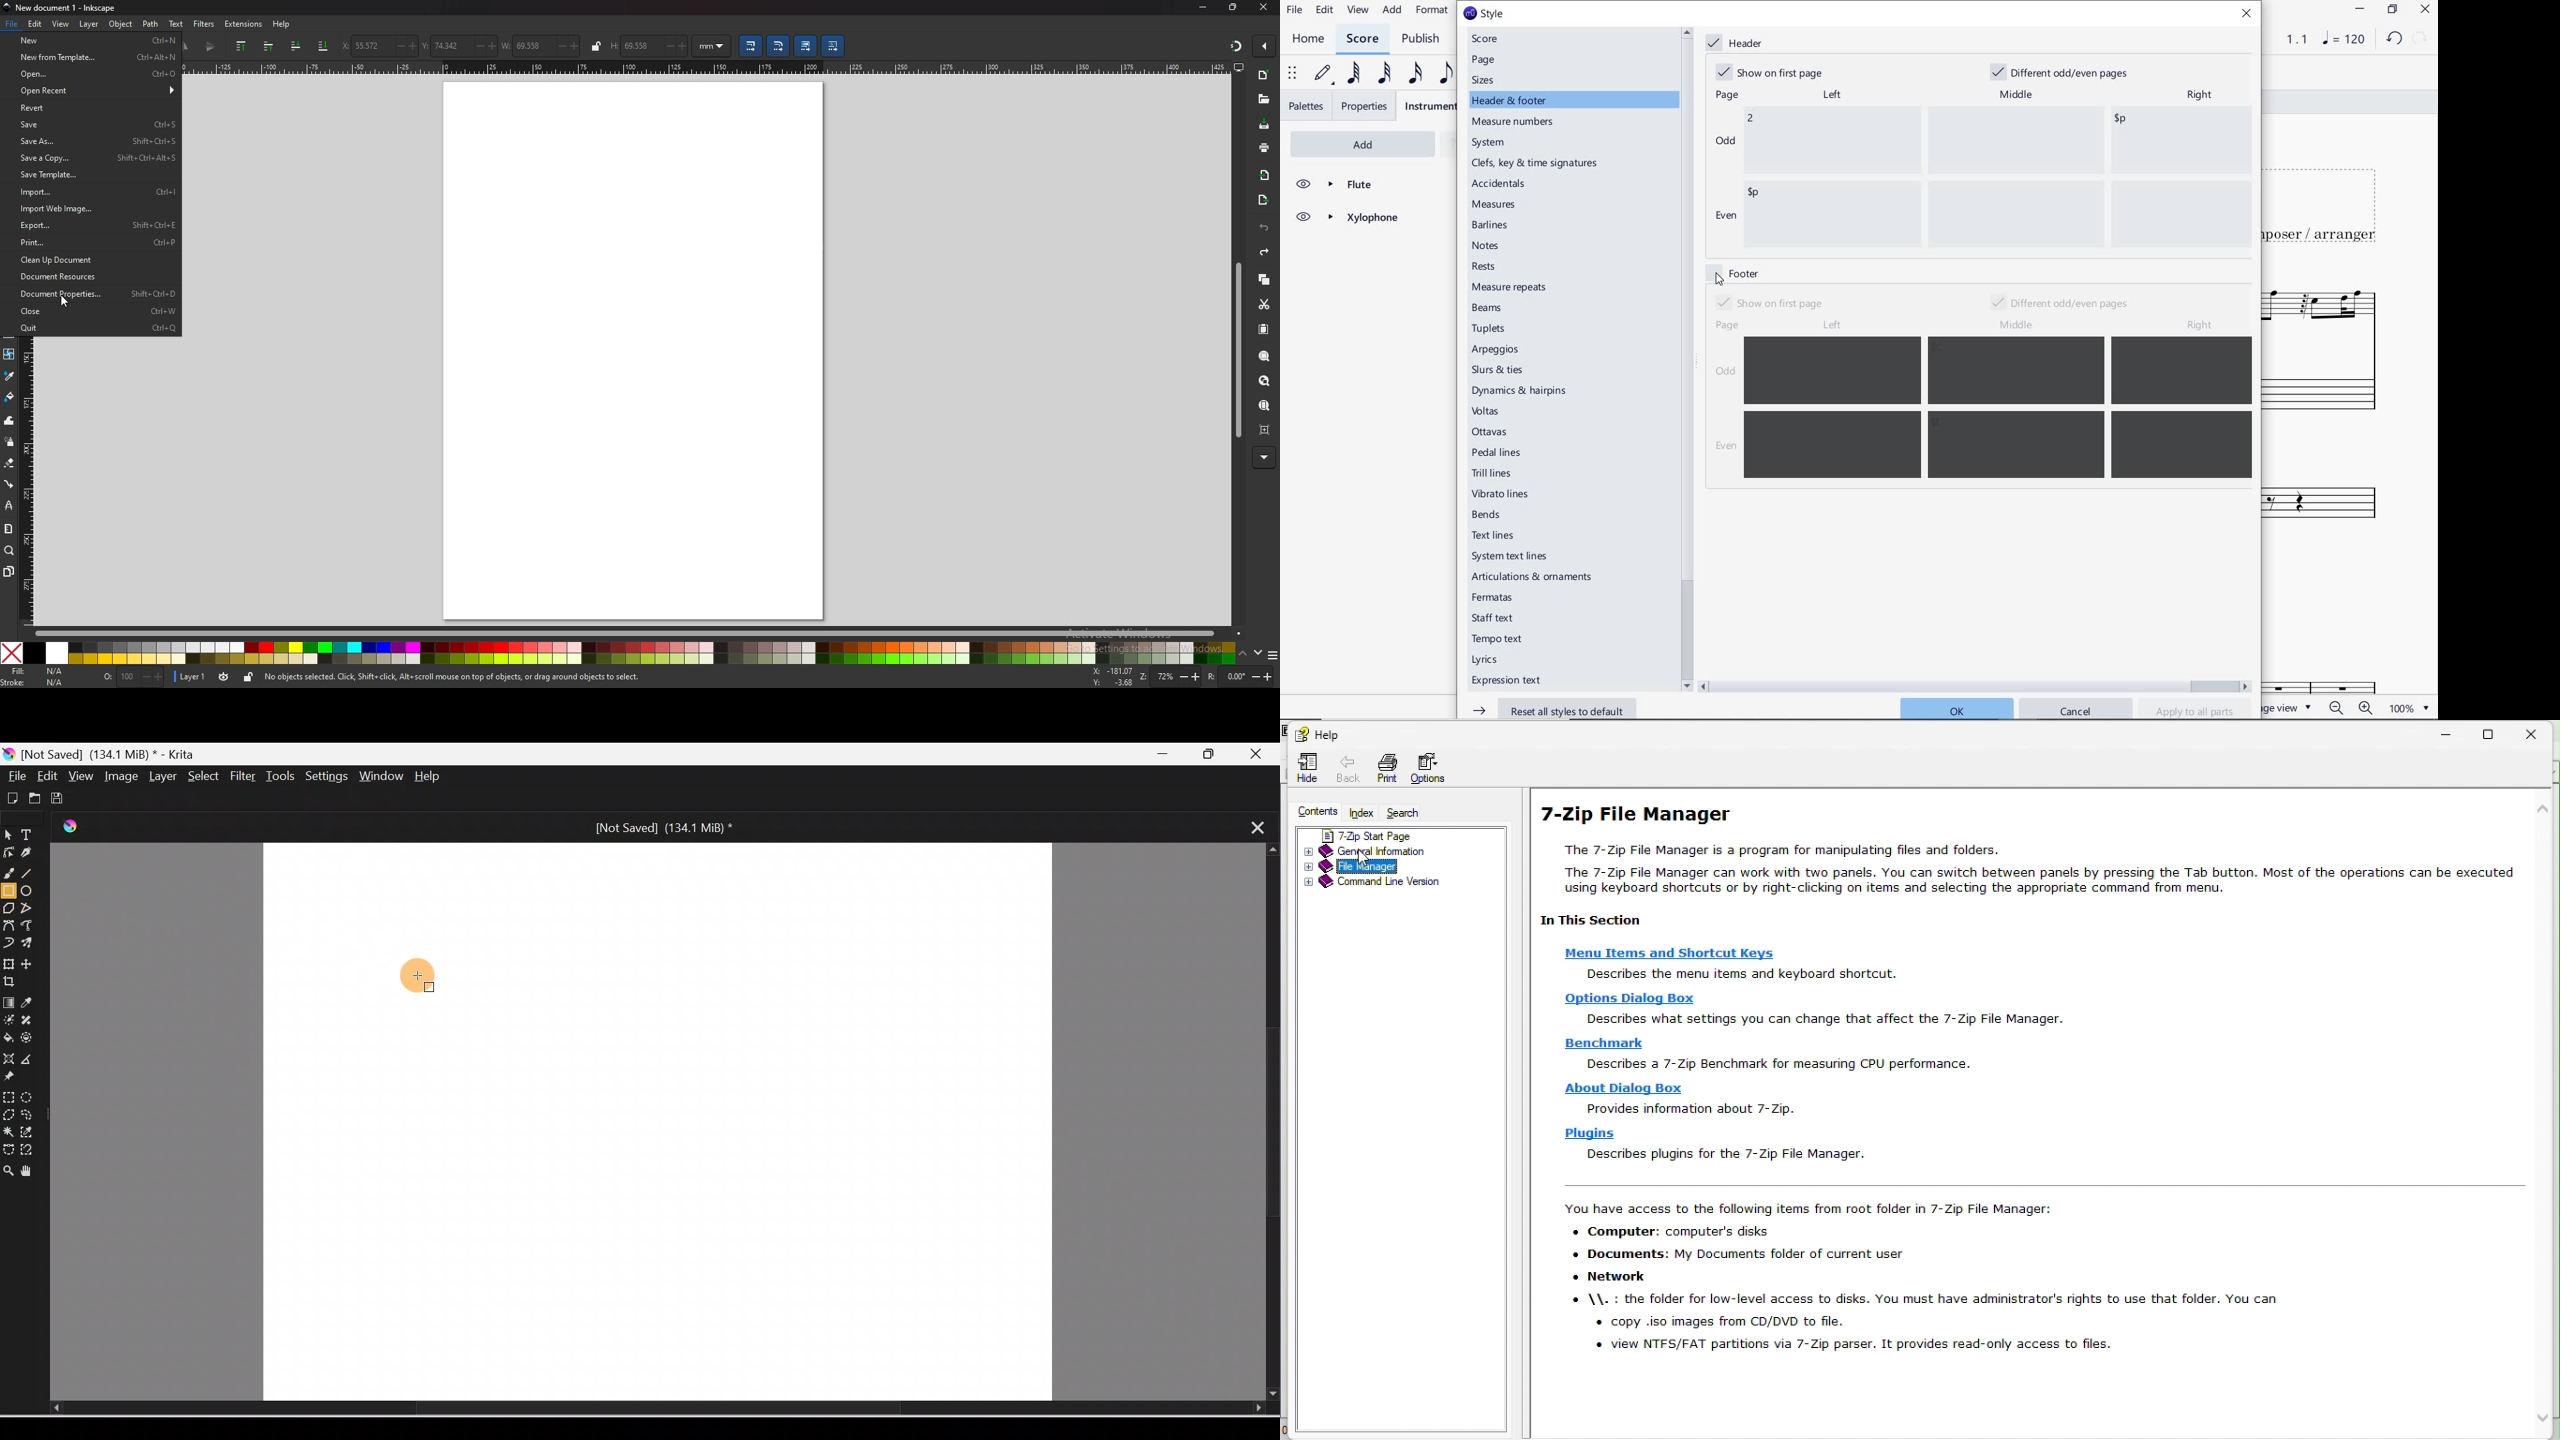  I want to click on Close, so click(1263, 752).